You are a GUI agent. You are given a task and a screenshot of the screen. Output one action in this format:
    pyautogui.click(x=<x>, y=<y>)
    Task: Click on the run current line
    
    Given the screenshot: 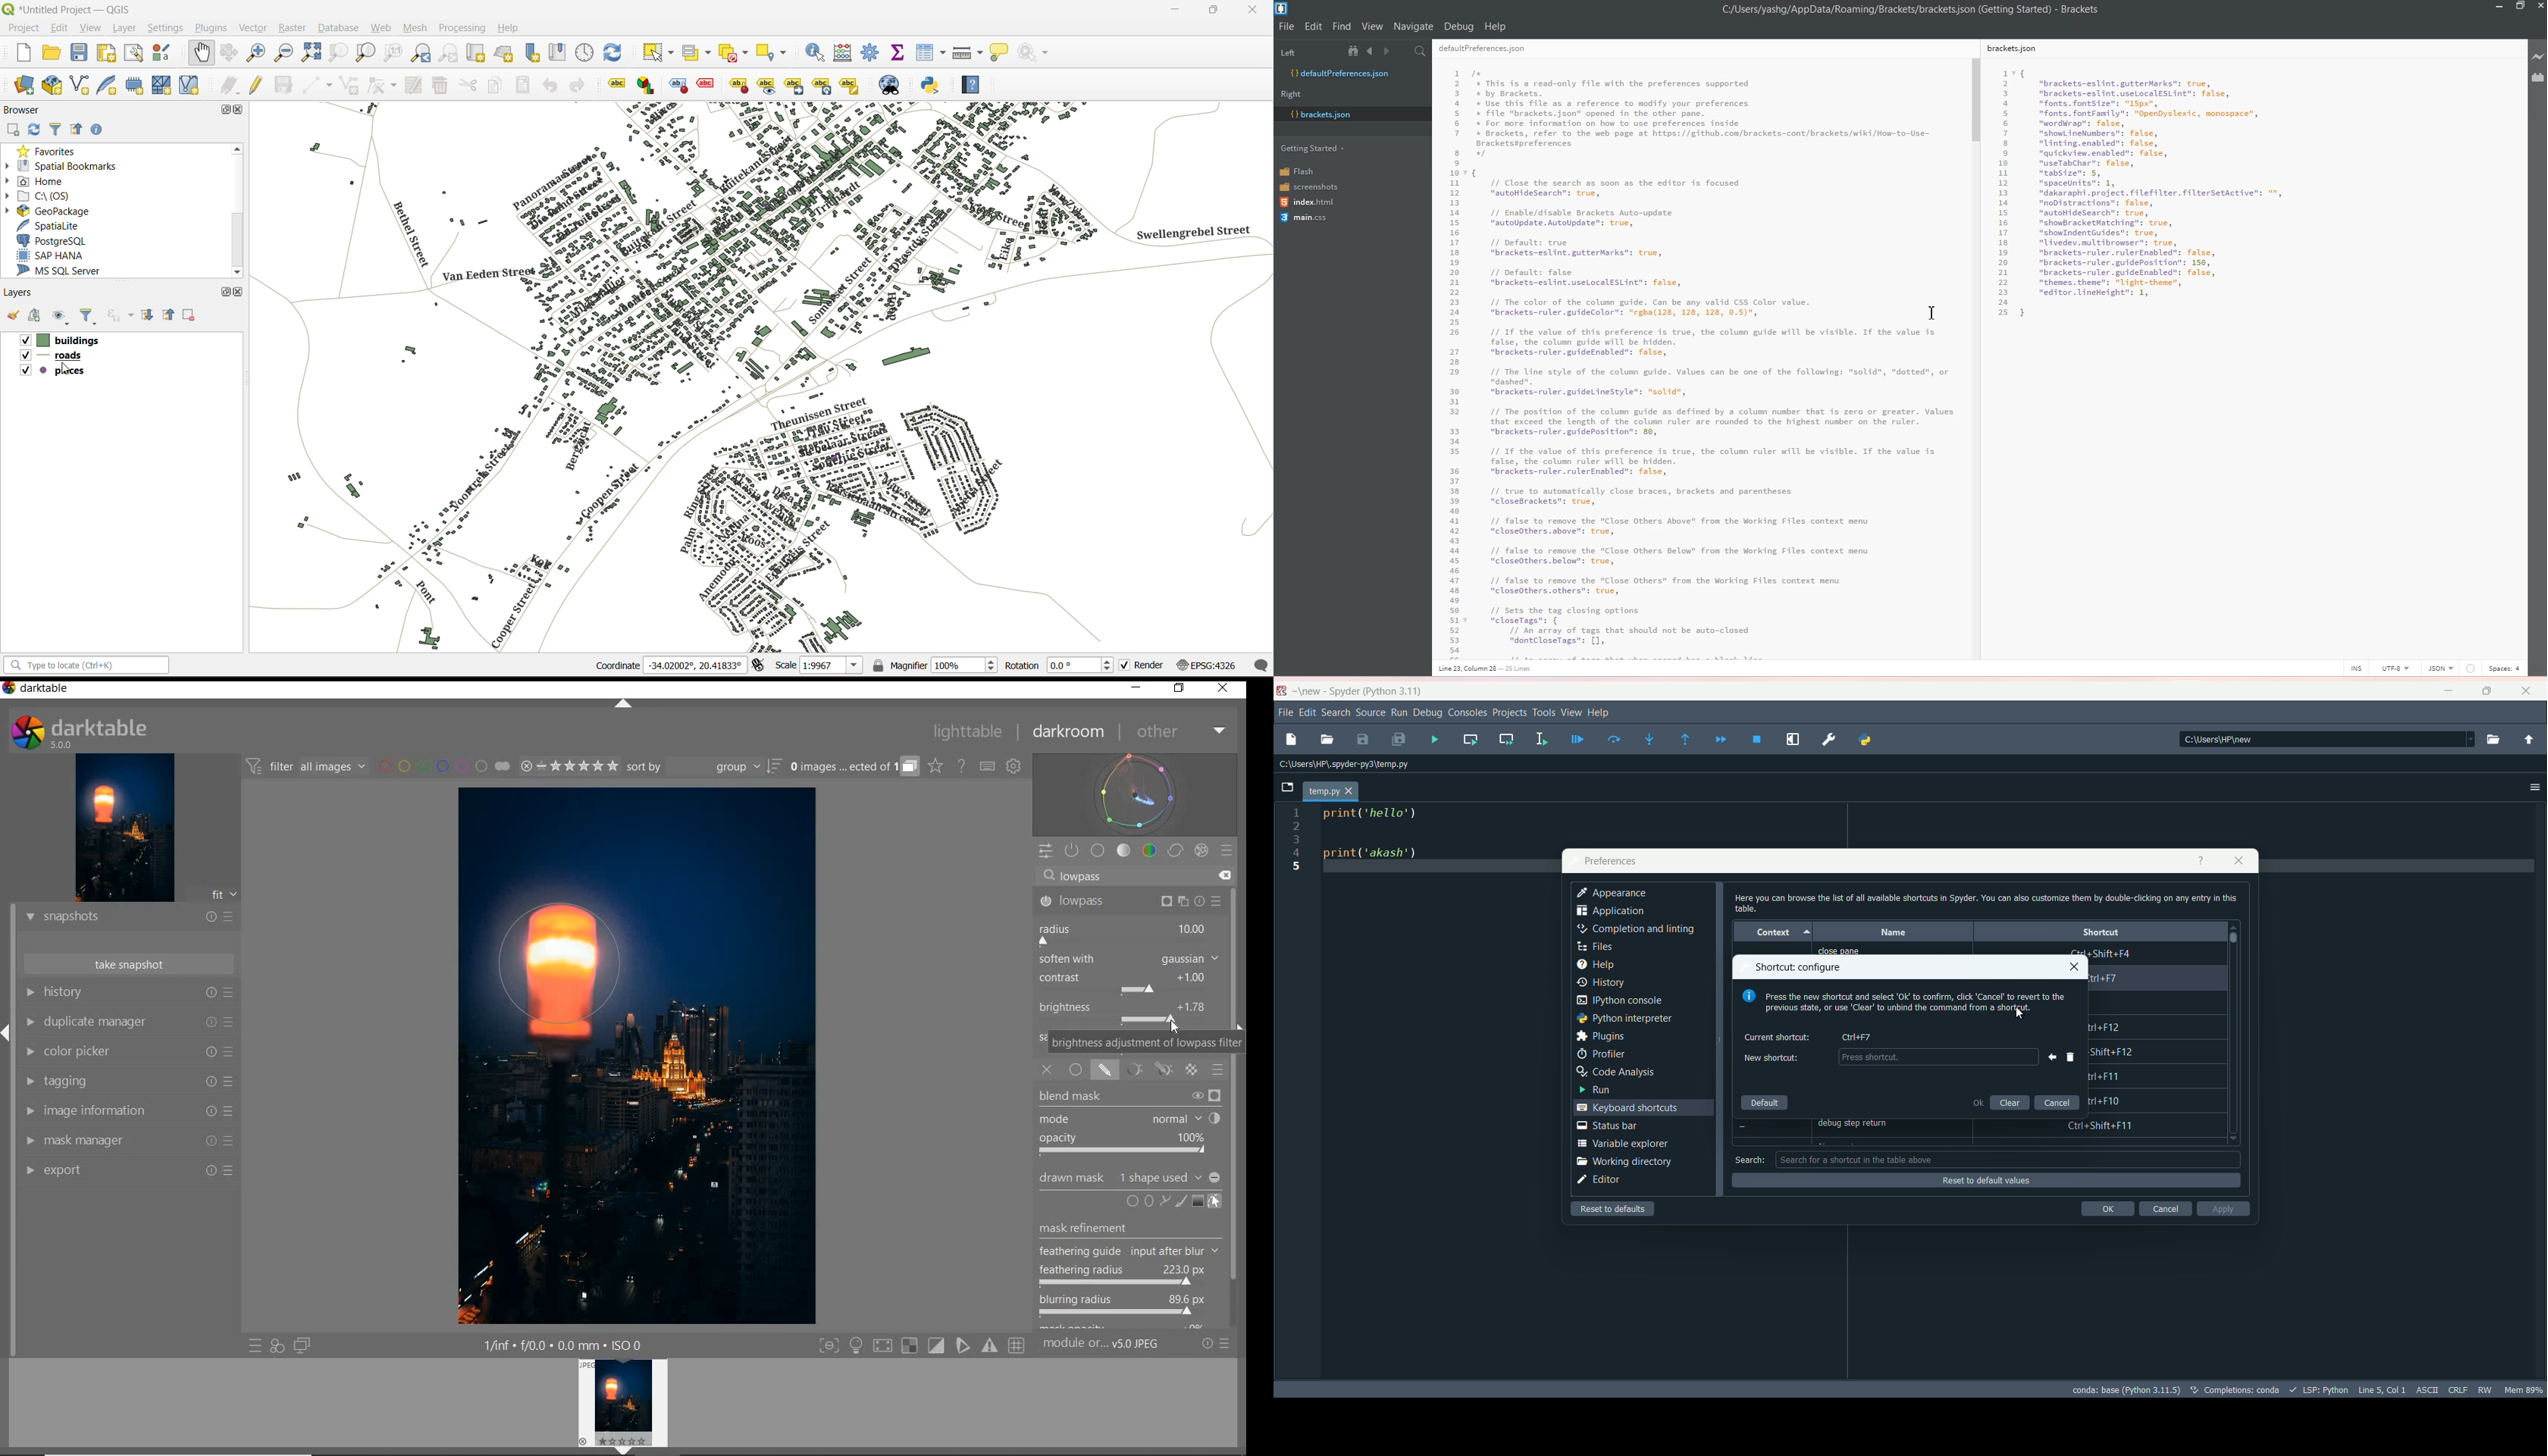 What is the action you would take?
    pyautogui.click(x=1614, y=739)
    